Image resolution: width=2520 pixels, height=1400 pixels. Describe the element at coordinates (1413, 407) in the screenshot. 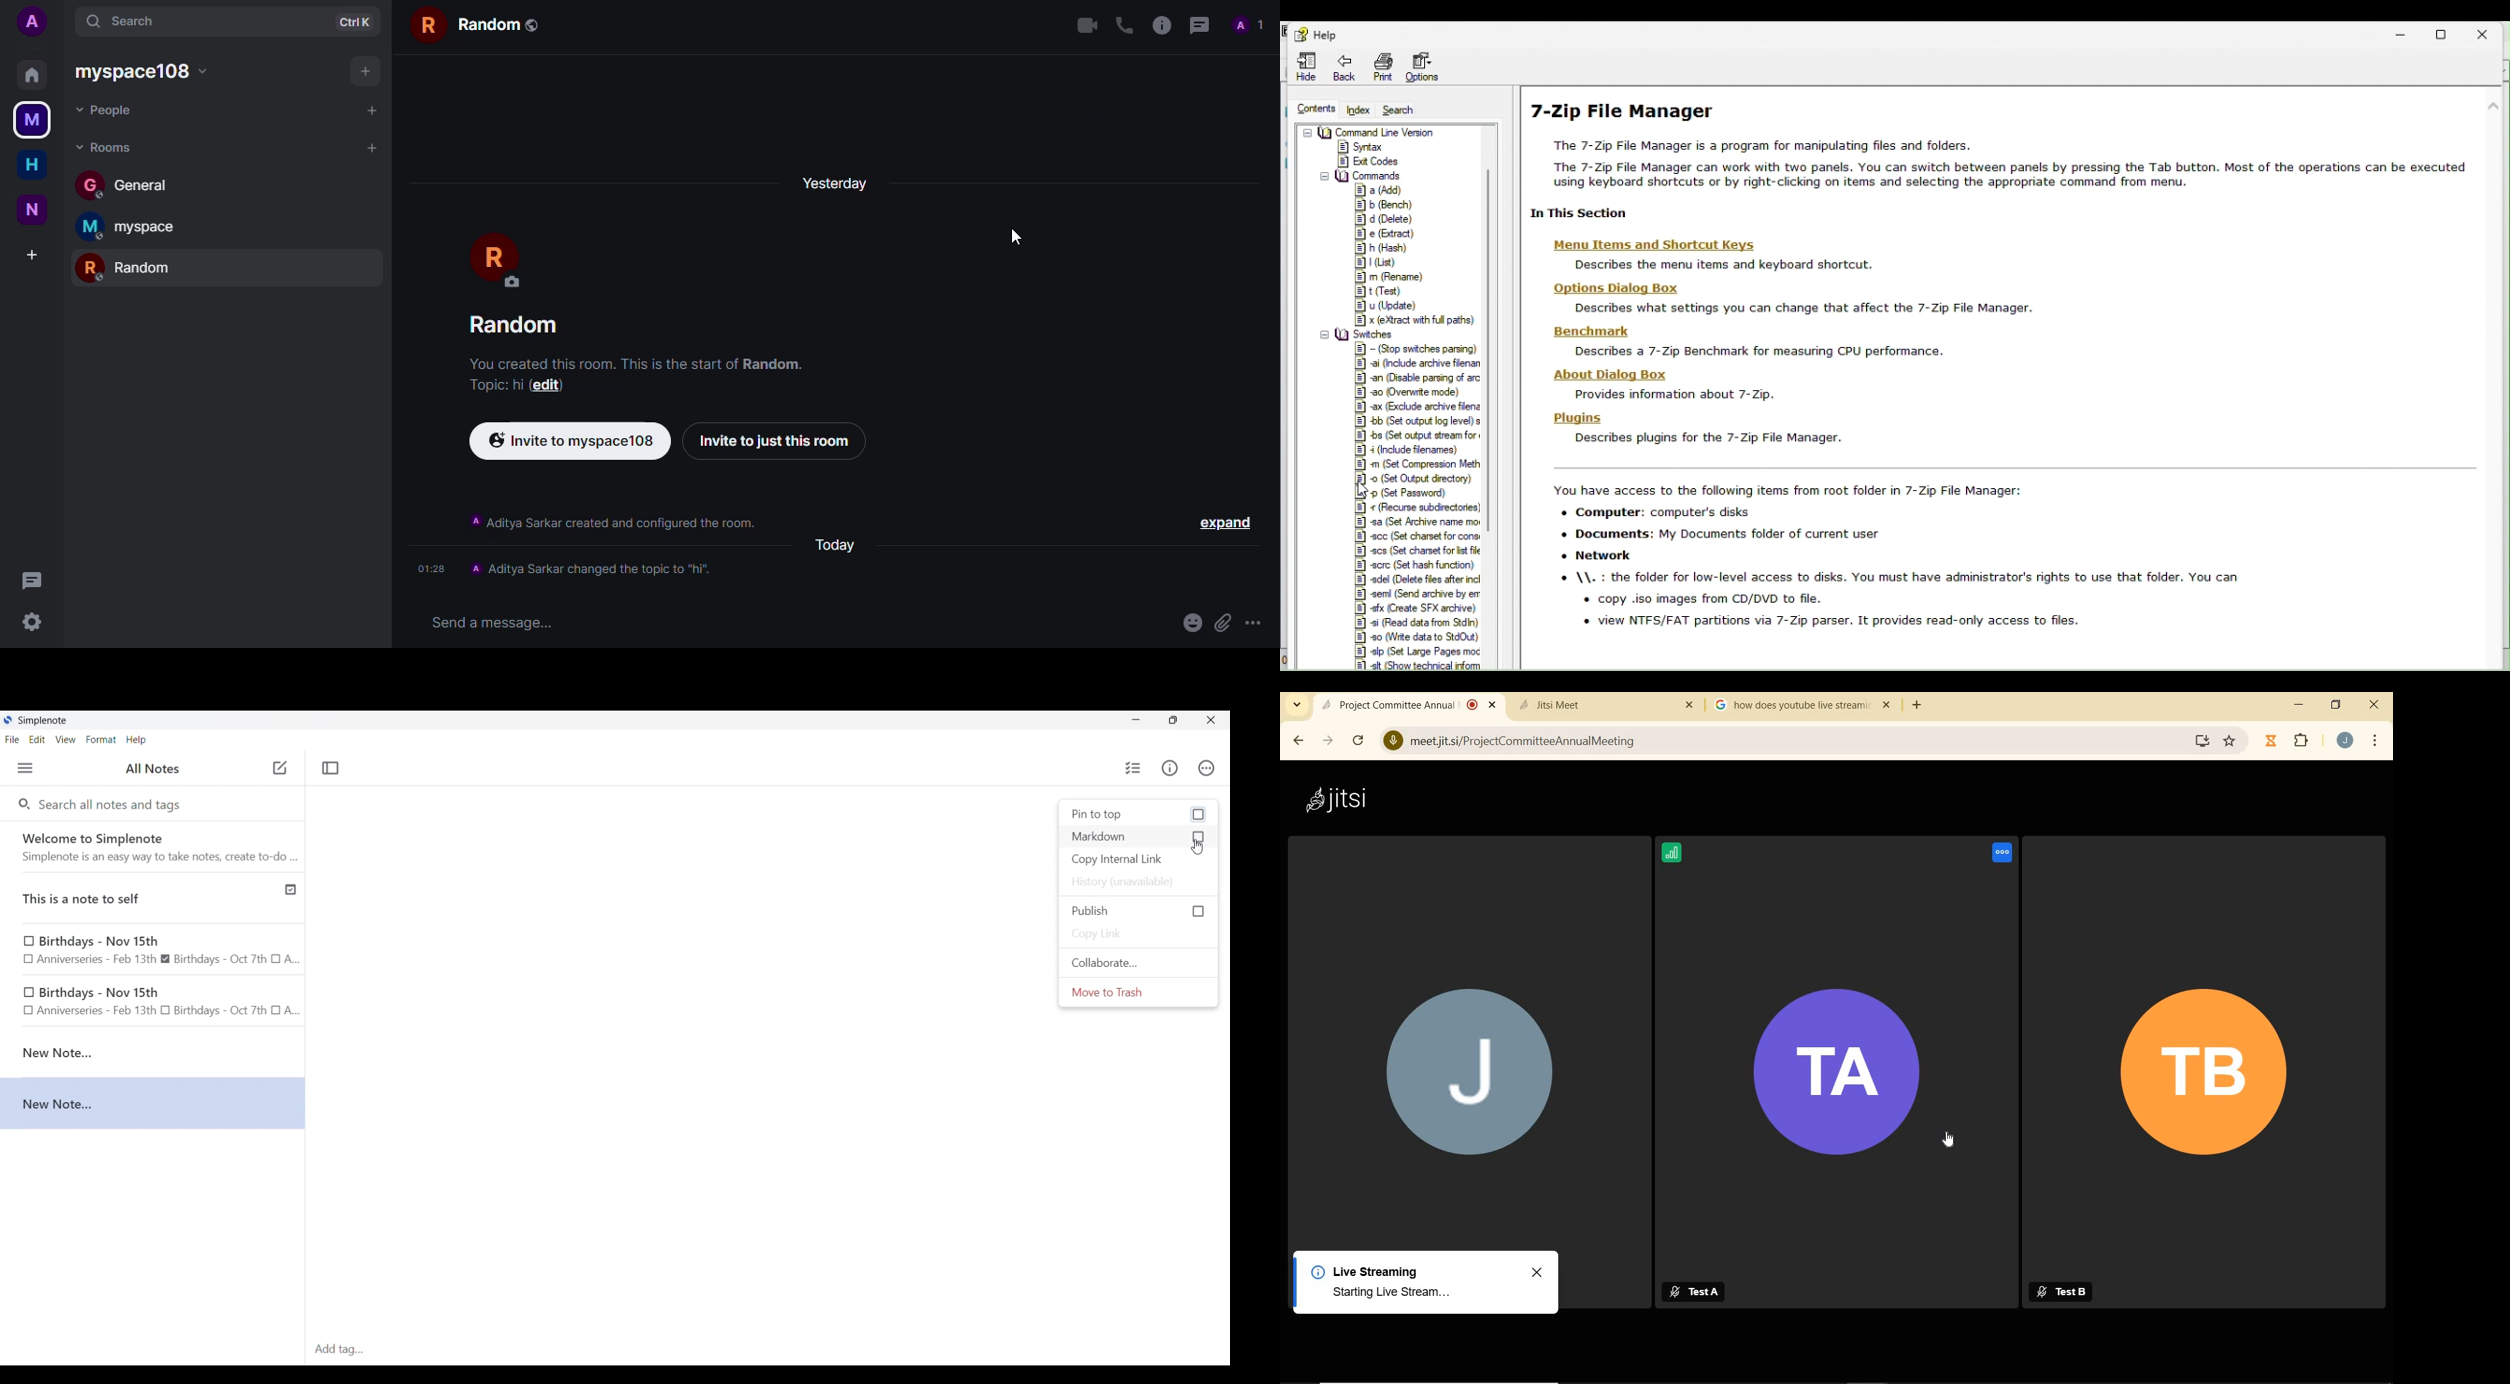

I see `Exclude archive` at that location.